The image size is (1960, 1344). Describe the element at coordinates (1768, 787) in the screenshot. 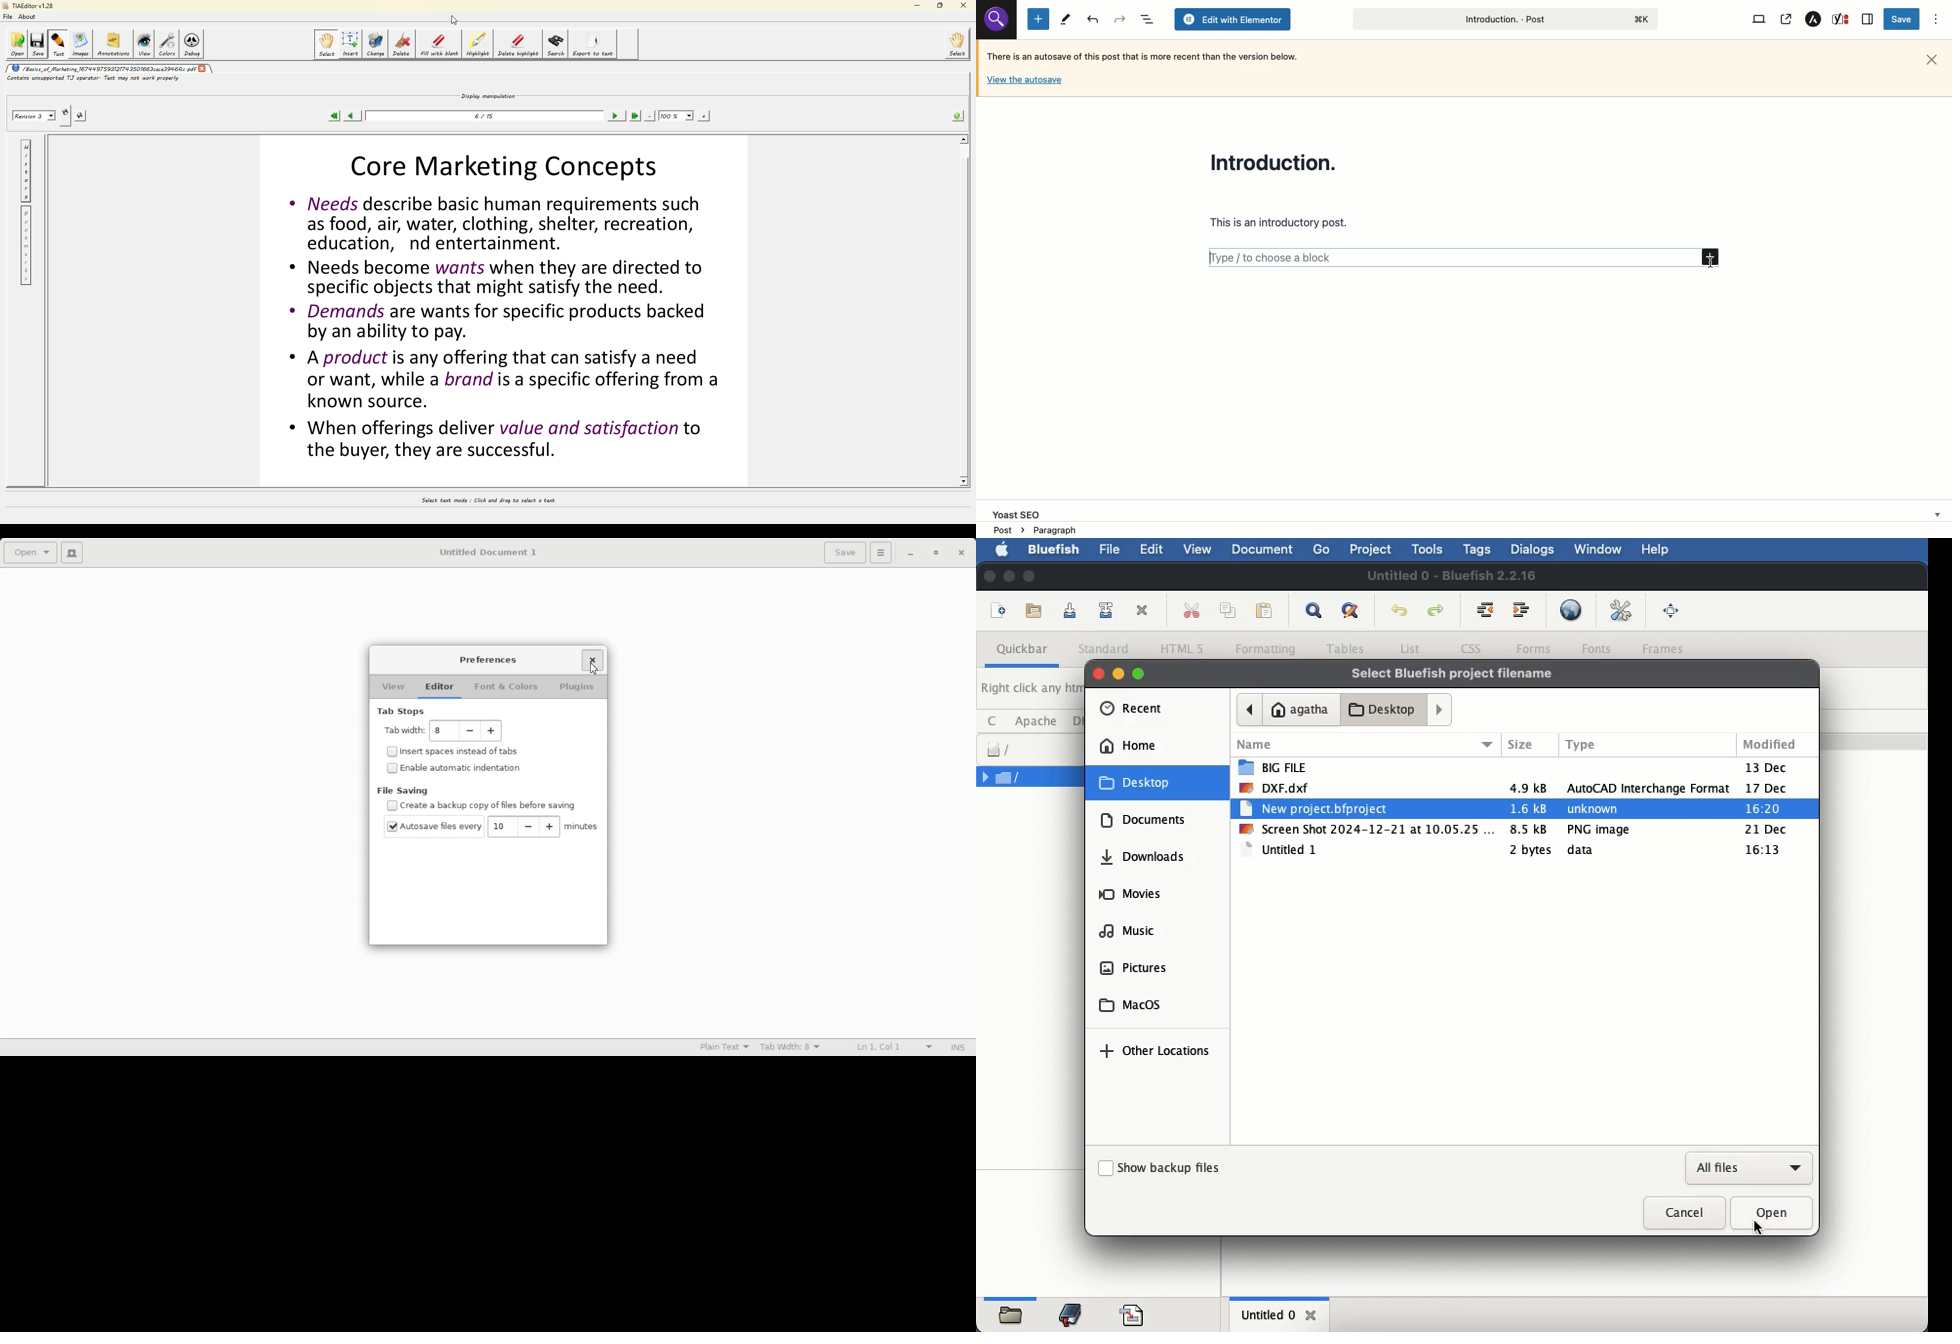

I see `17 Dec` at that location.